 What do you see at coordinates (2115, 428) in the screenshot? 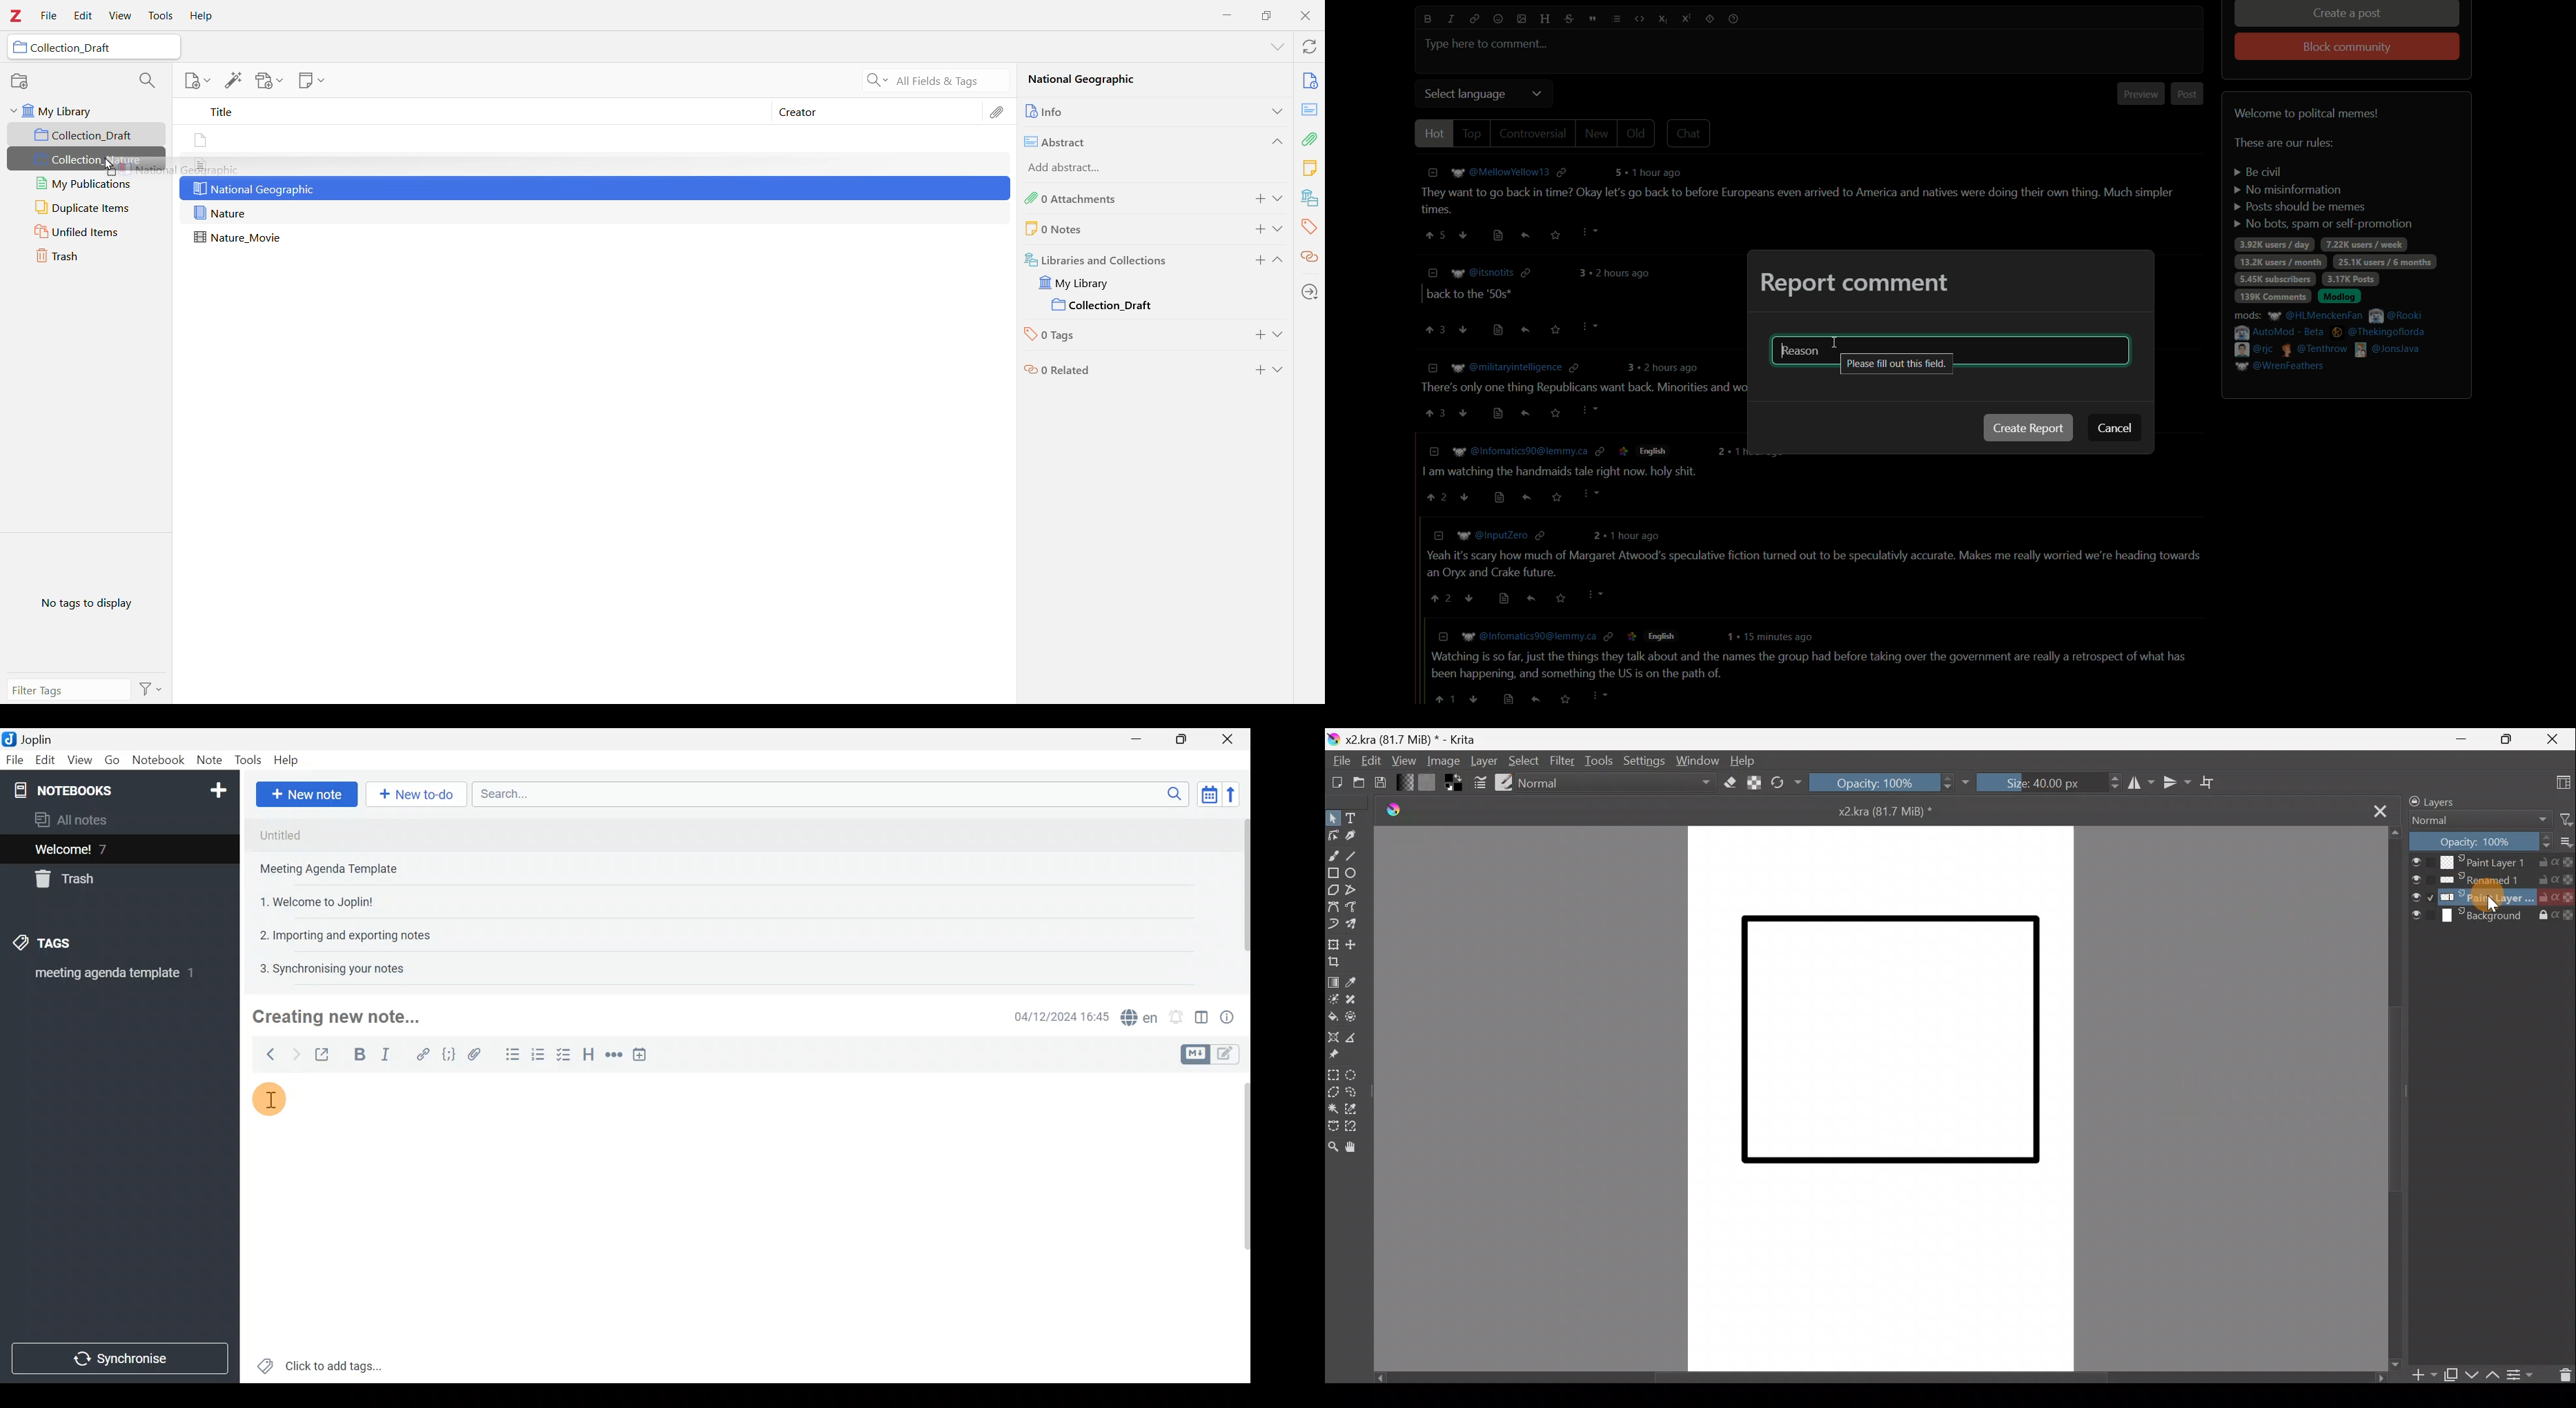
I see `cancel` at bounding box center [2115, 428].